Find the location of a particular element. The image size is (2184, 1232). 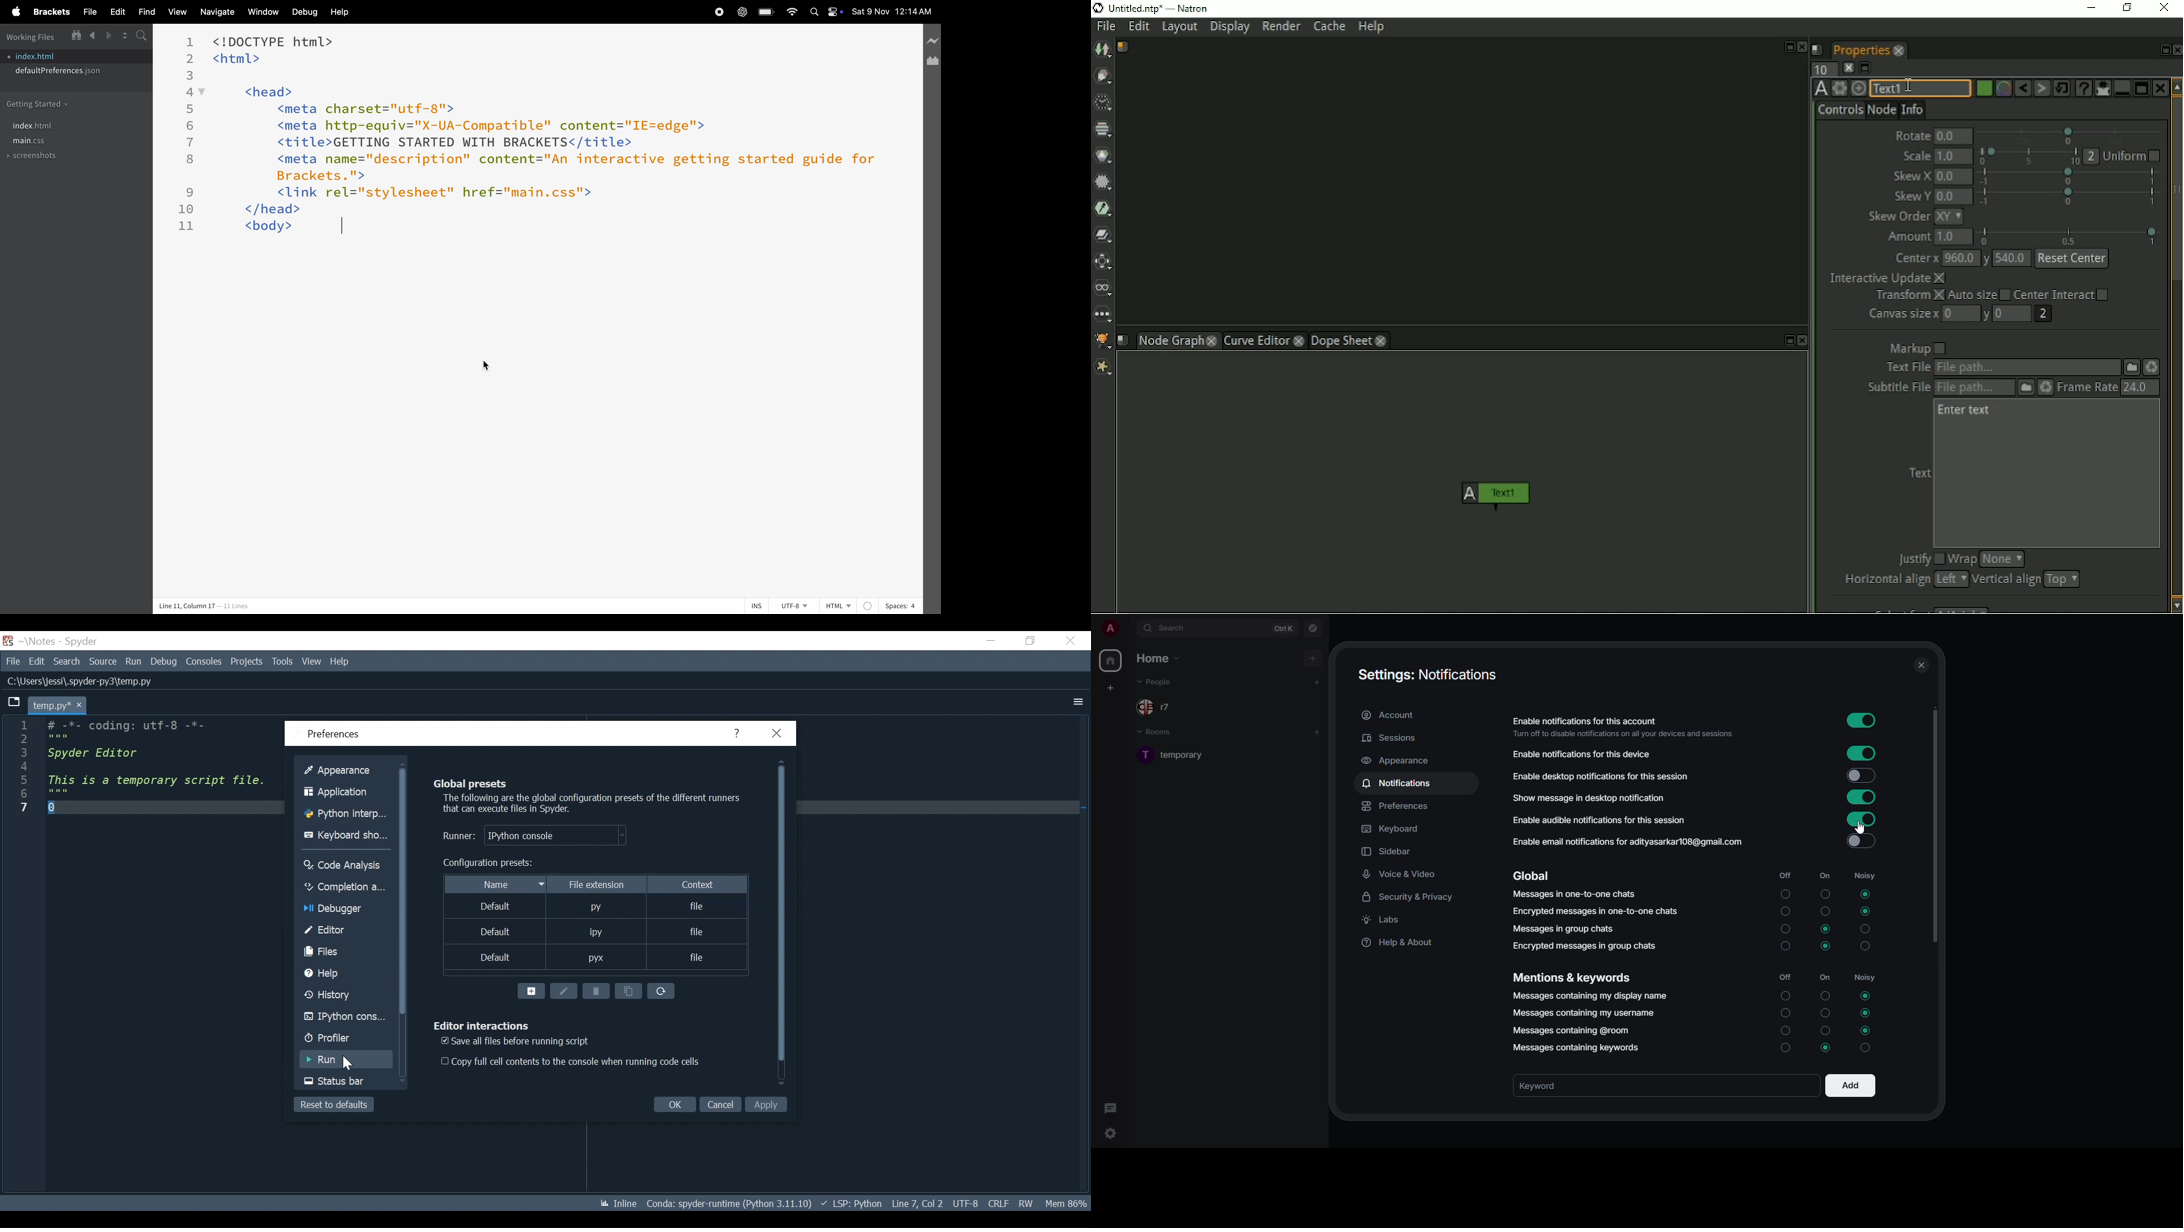

 is located at coordinates (343, 865).